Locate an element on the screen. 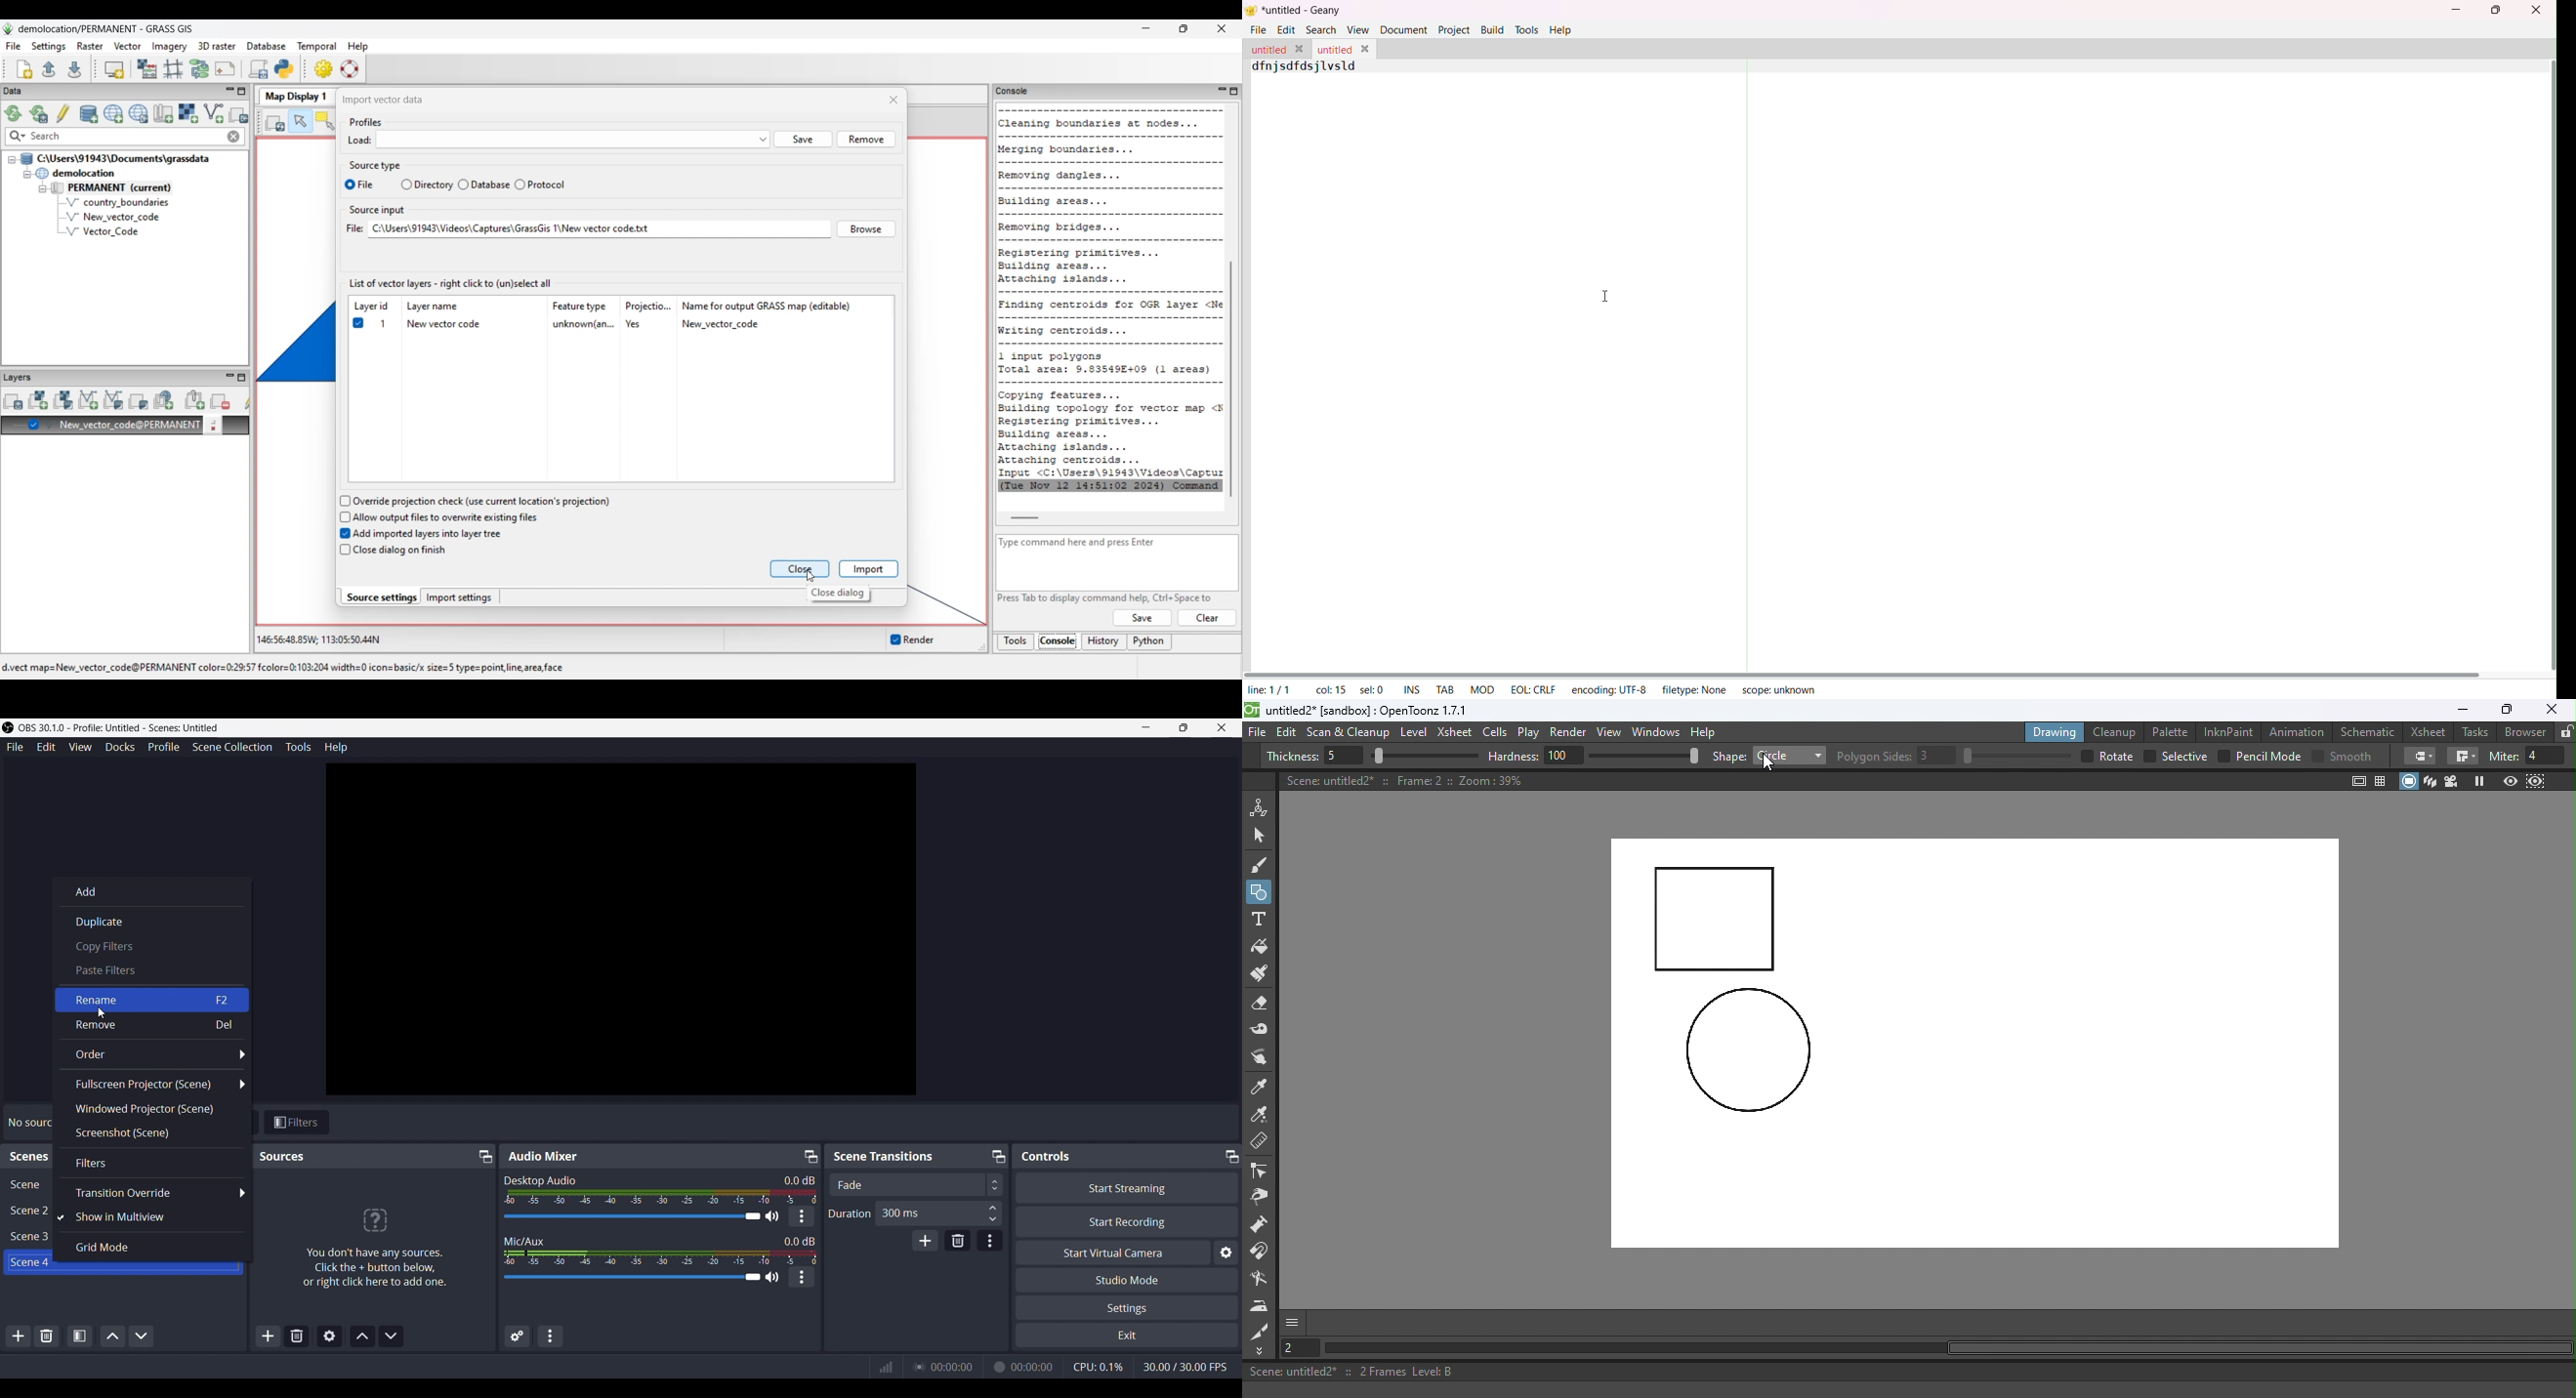 Image resolution: width=2576 pixels, height=1400 pixels. Open source properties is located at coordinates (328, 1335).